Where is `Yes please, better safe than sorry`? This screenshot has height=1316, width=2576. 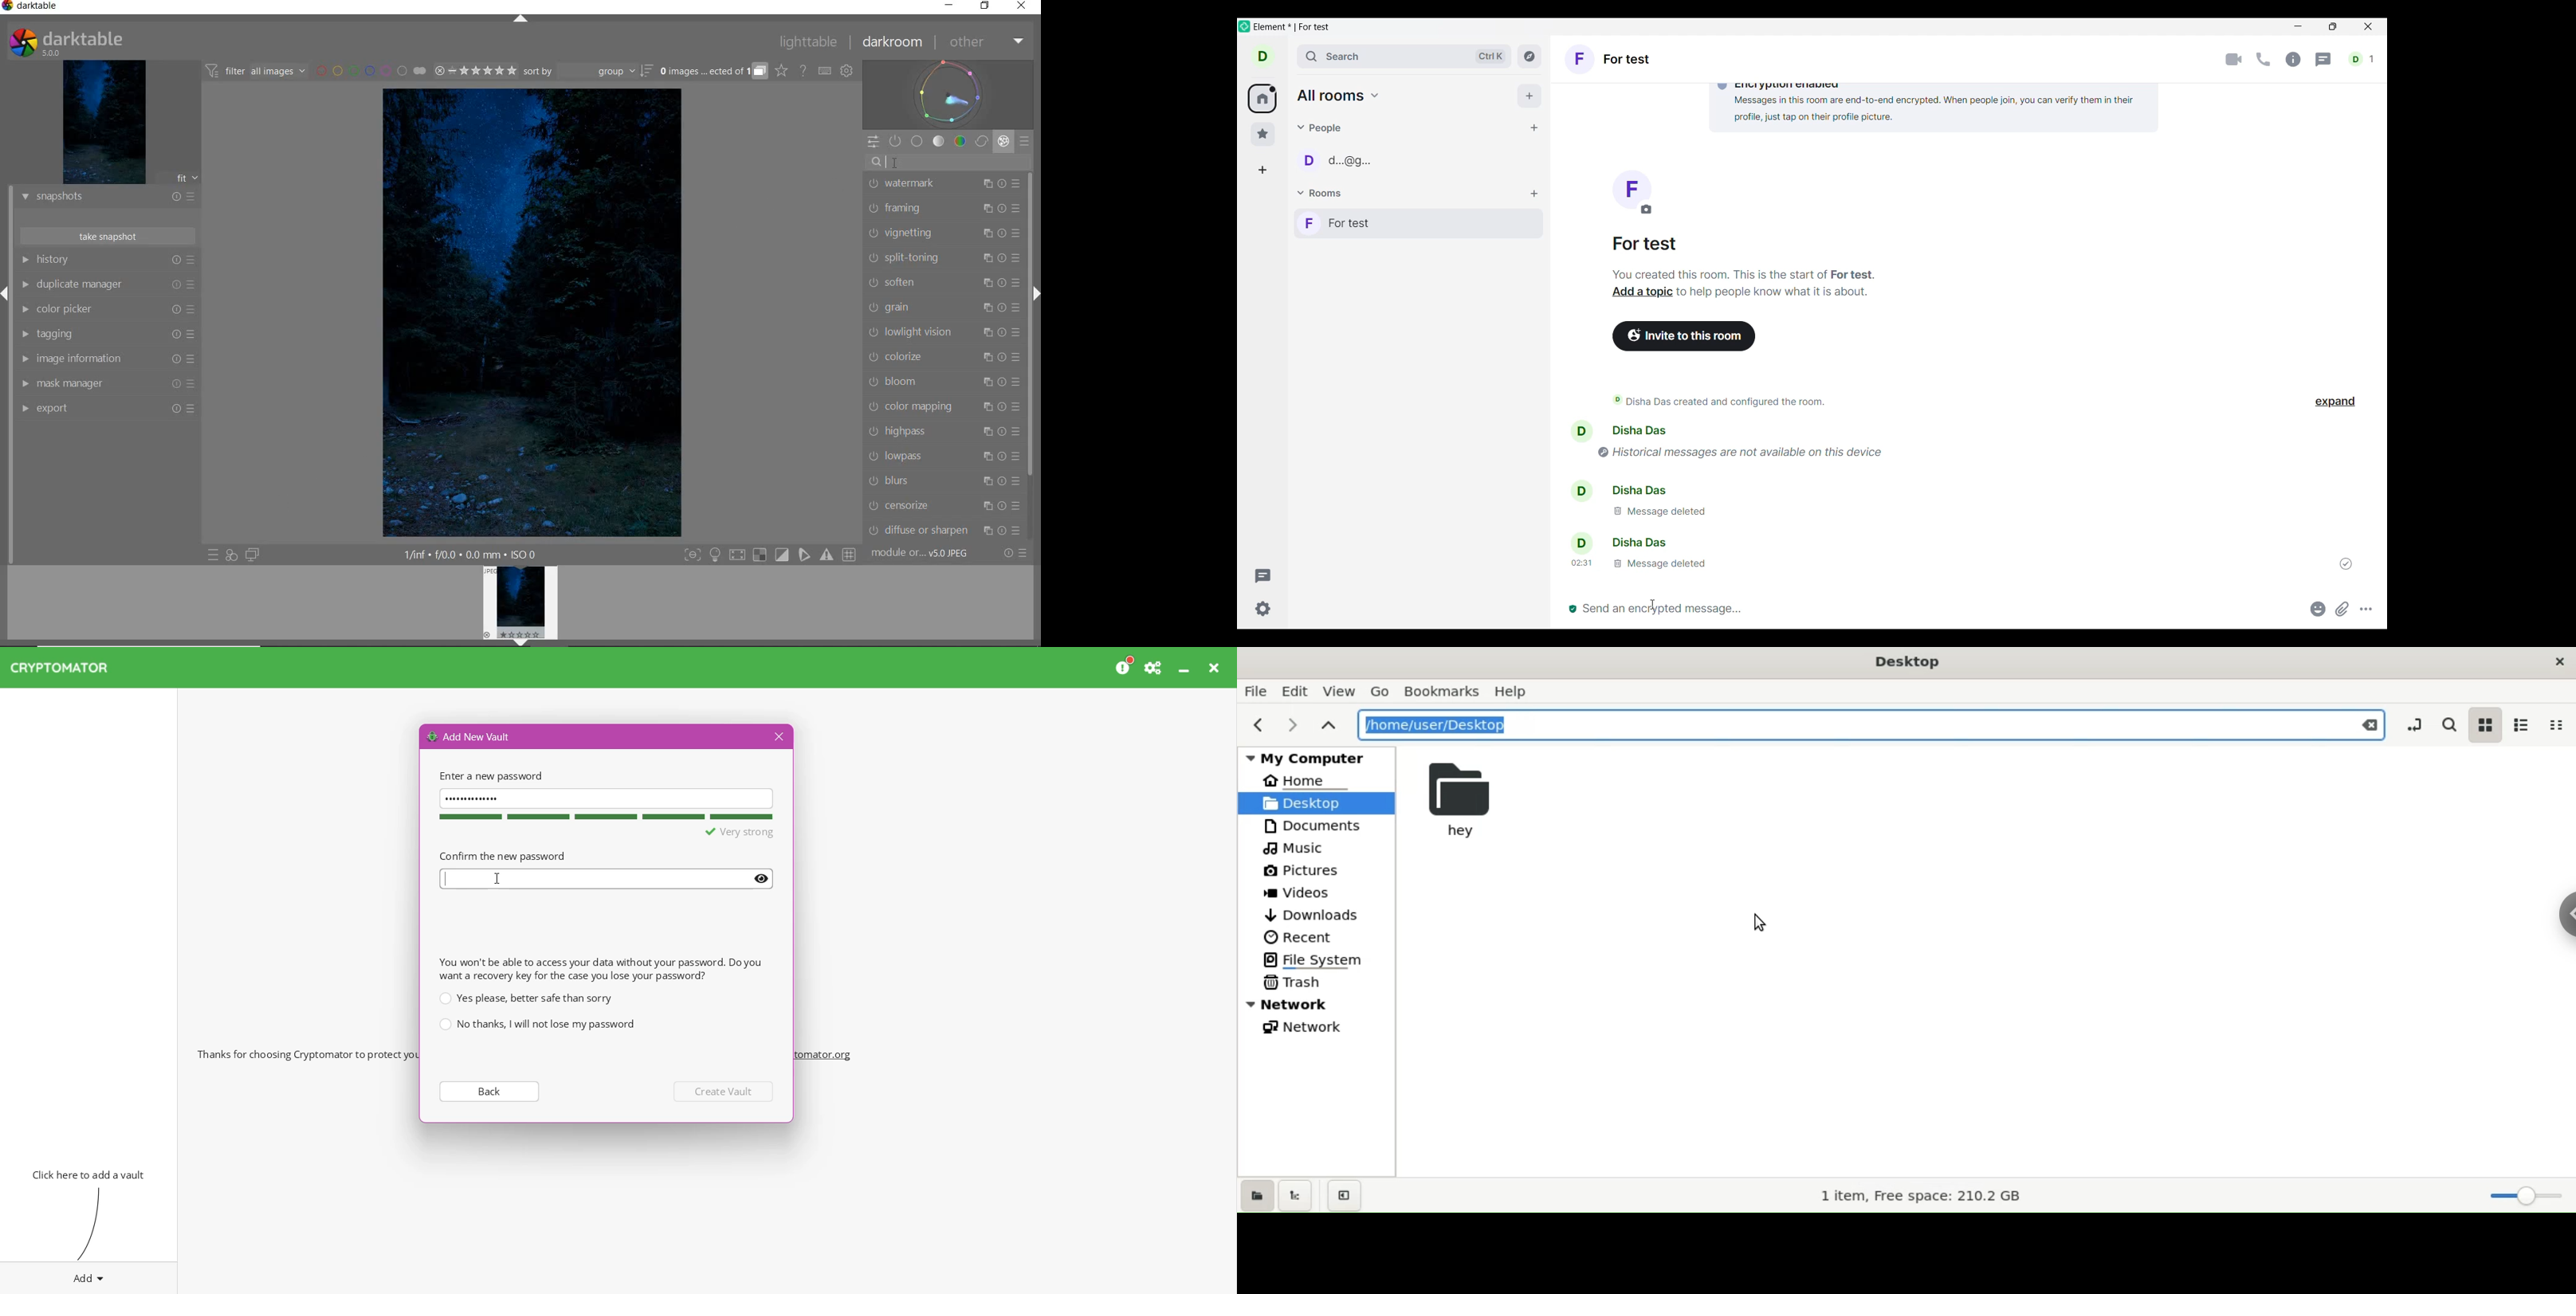 Yes please, better safe than sorry is located at coordinates (525, 998).